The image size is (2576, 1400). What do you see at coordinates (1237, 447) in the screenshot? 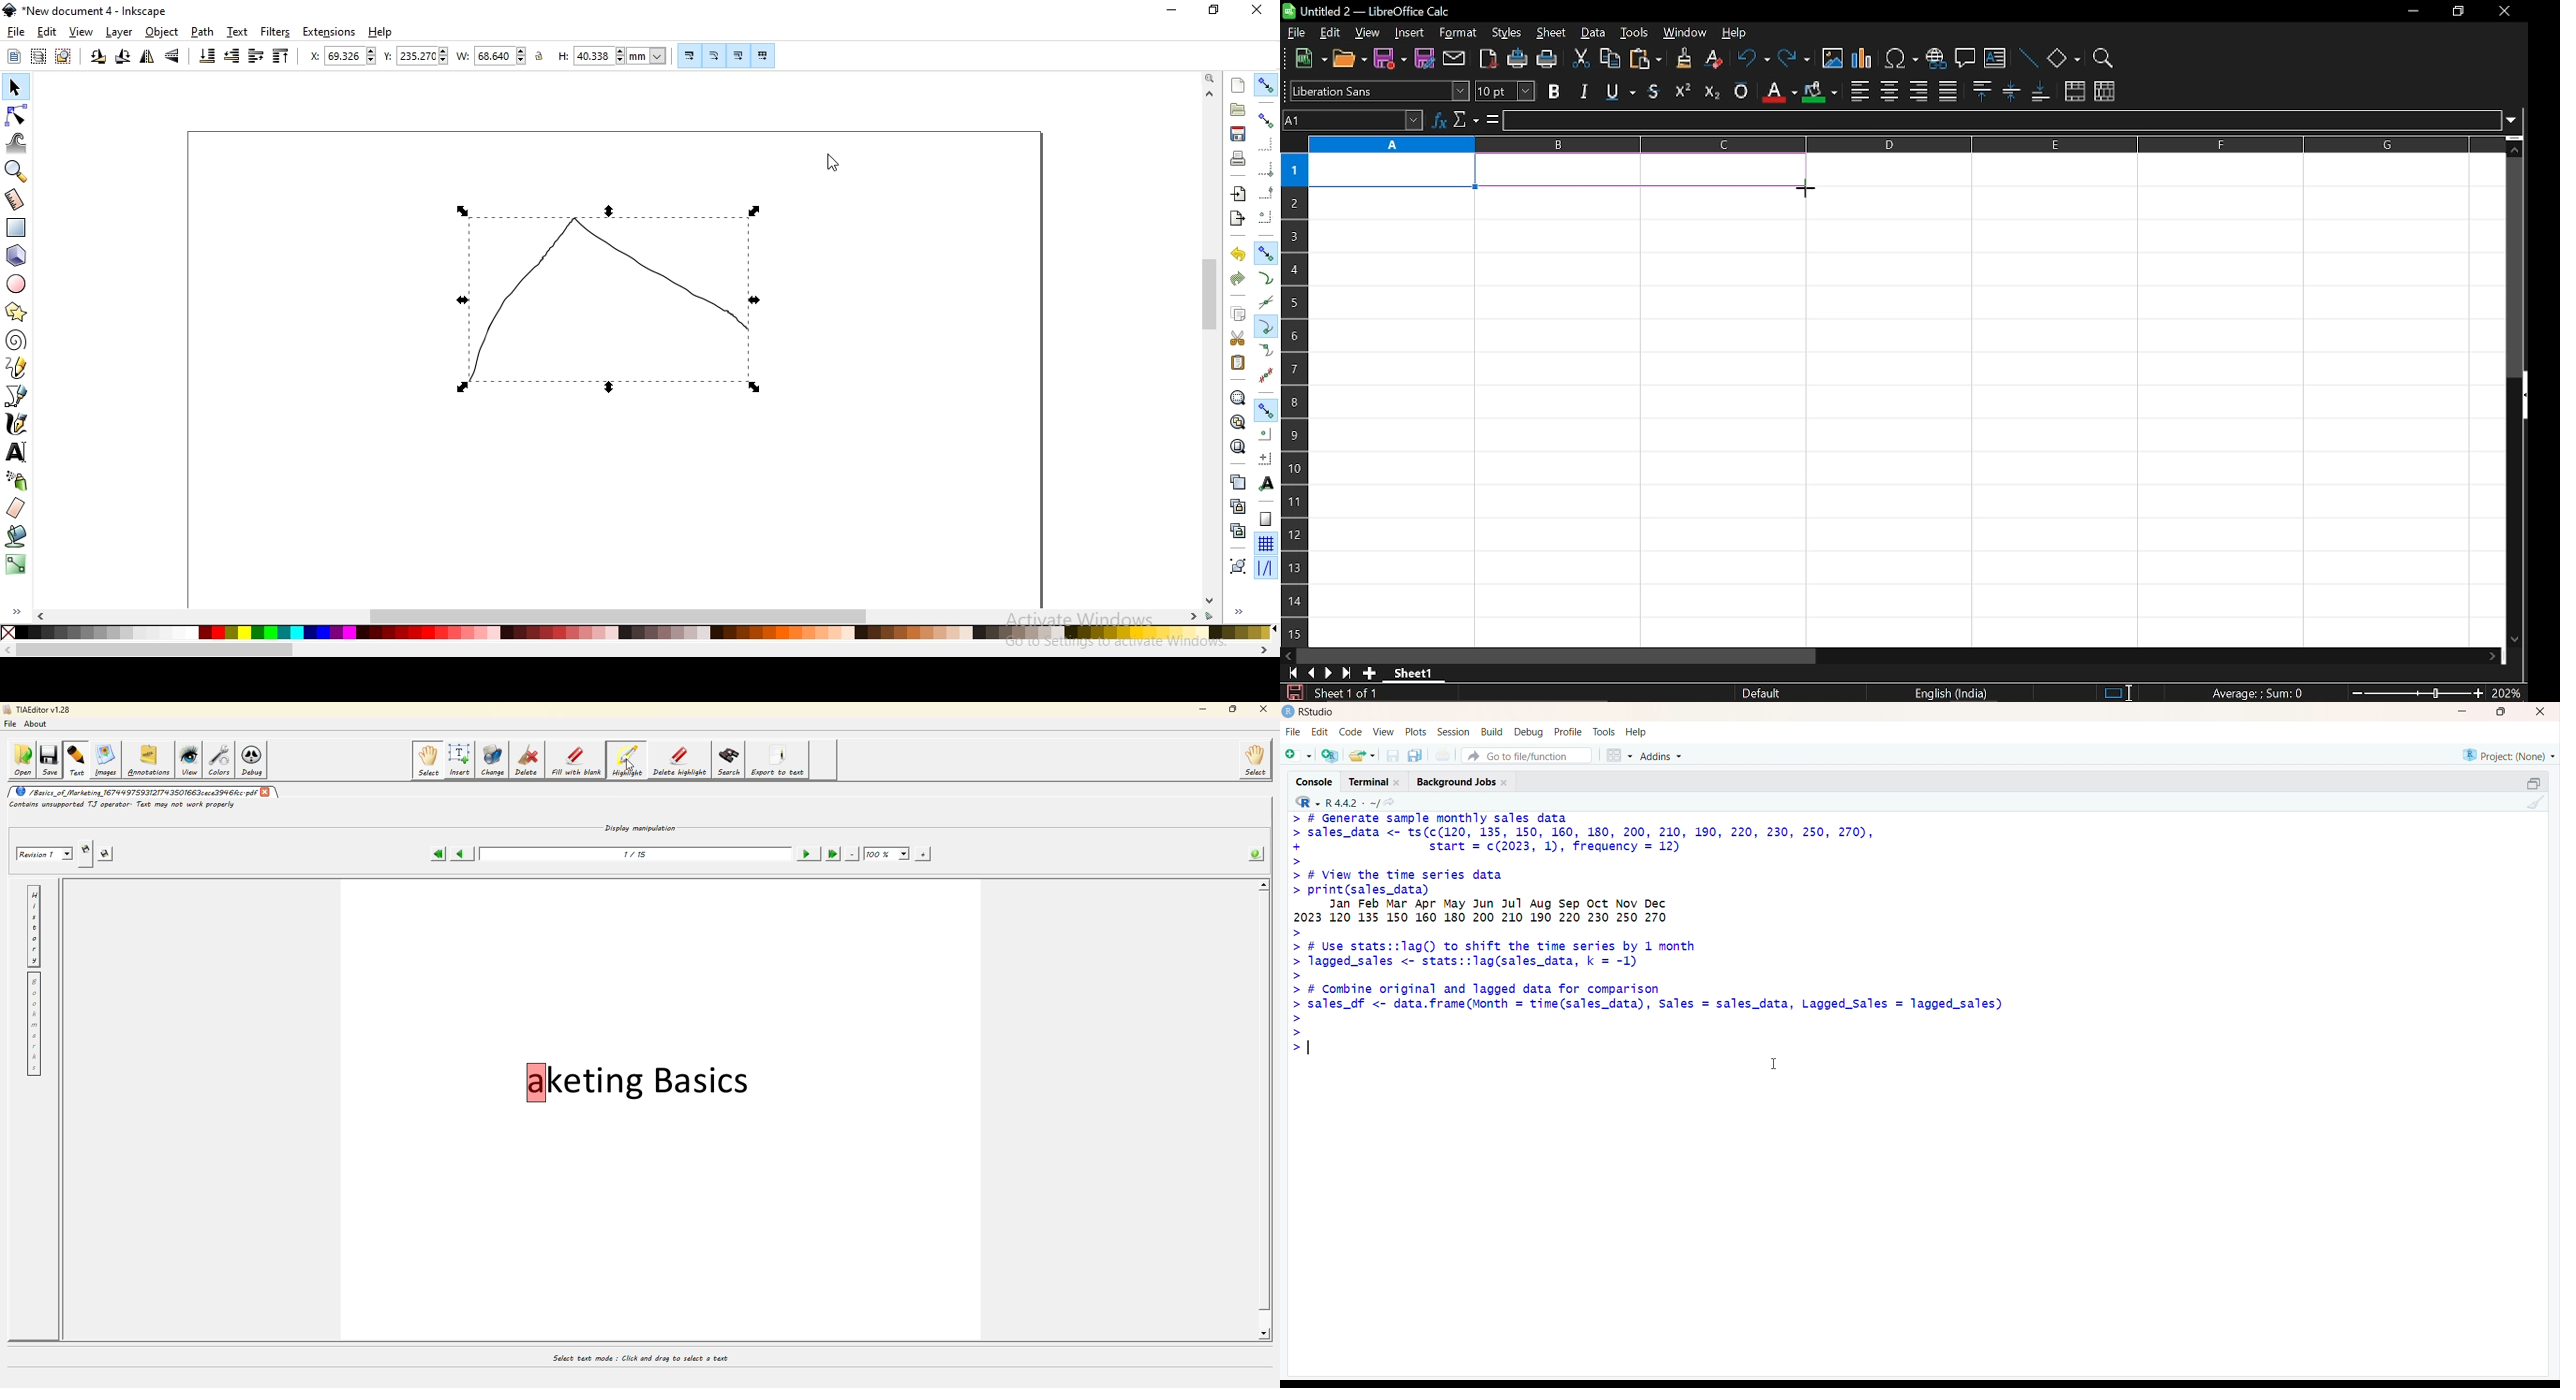
I see `zoom to fit page` at bounding box center [1237, 447].